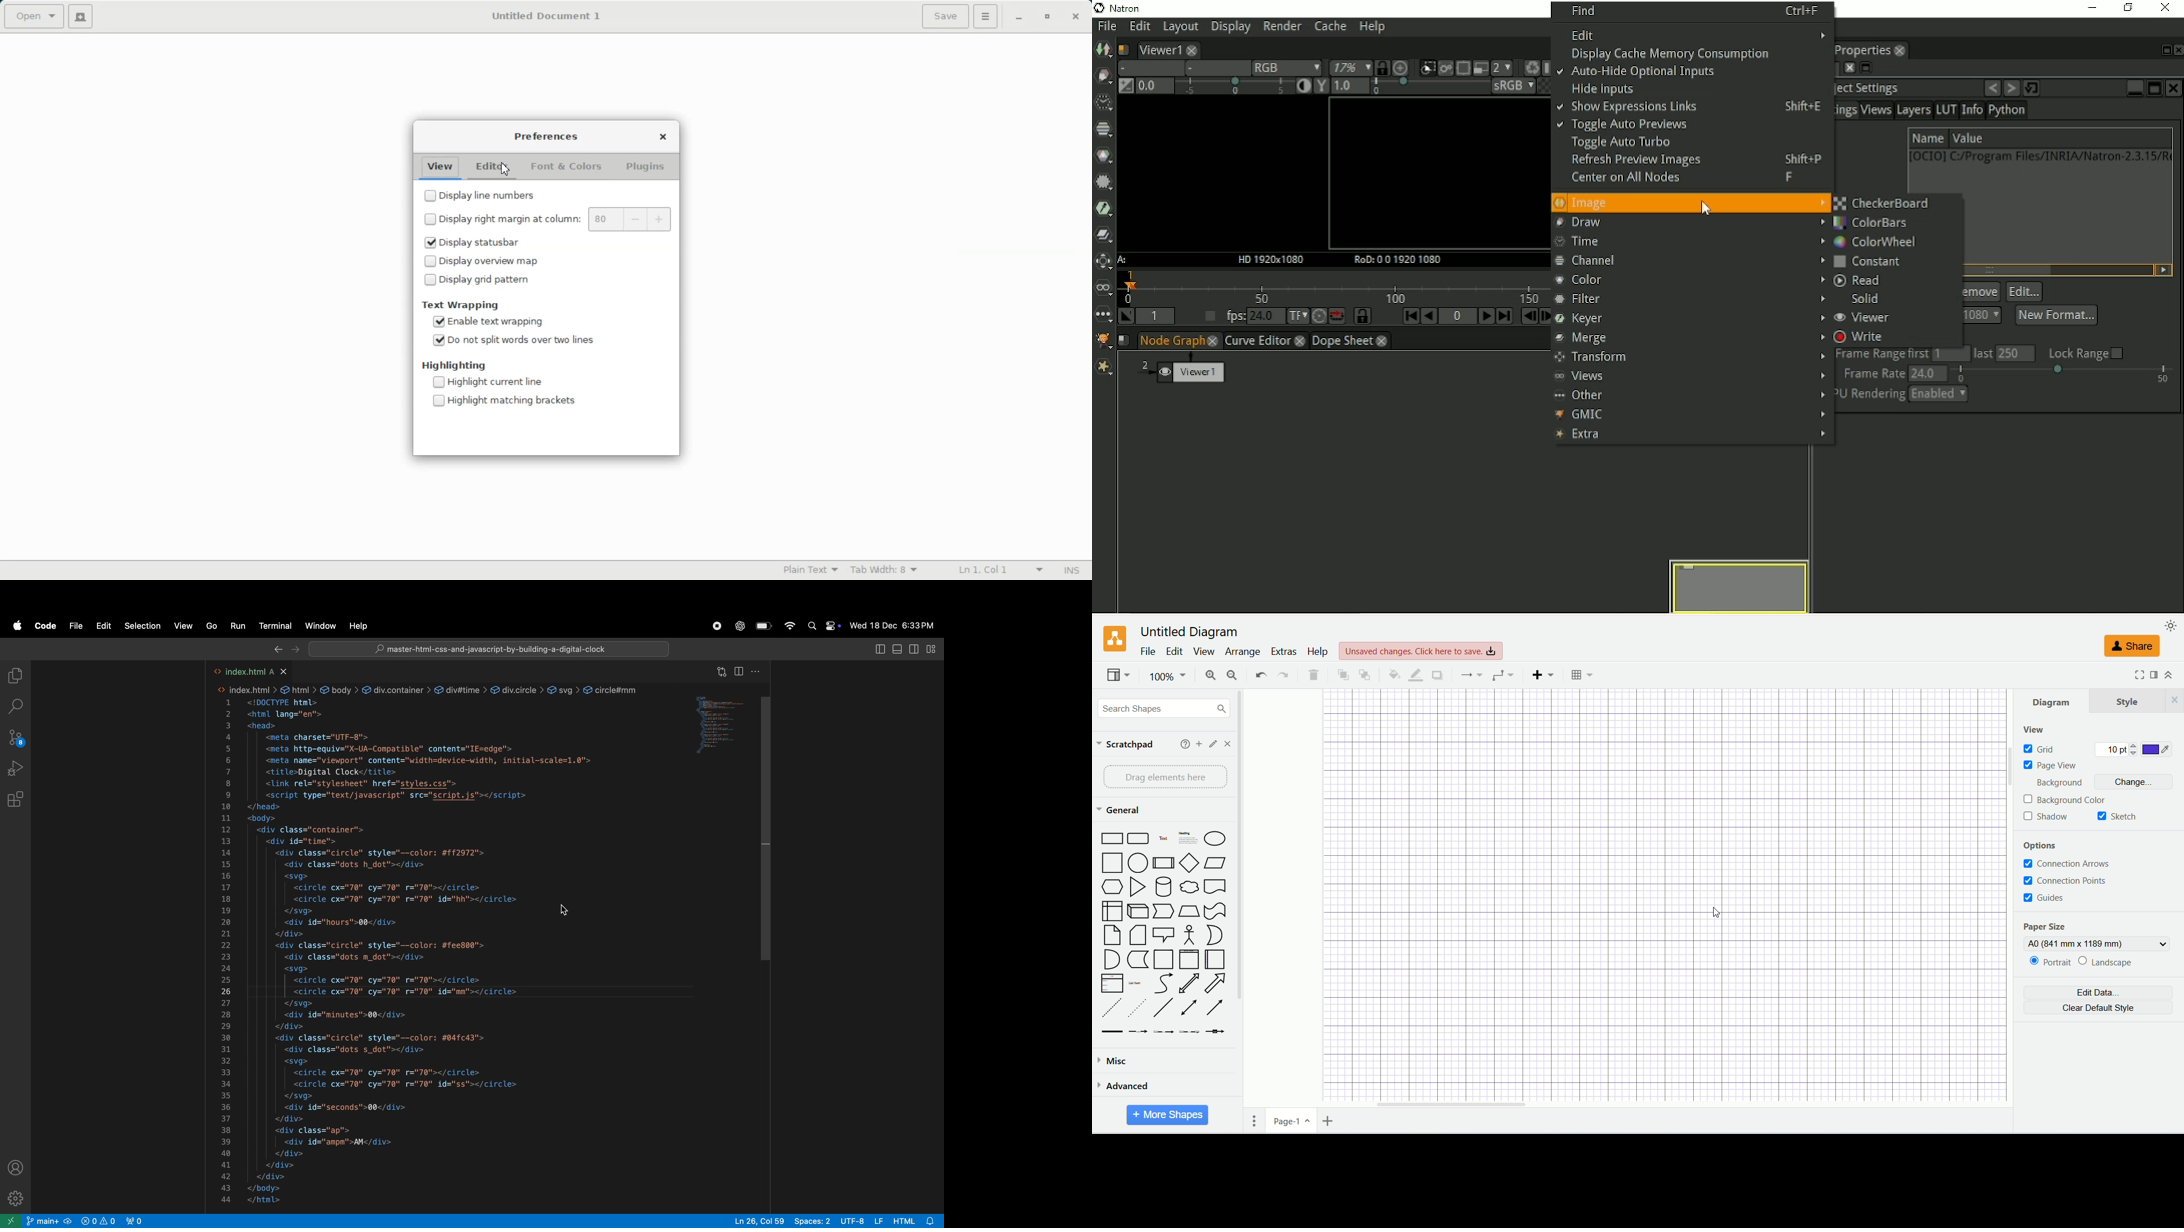 This screenshot has width=2184, height=1232. I want to click on close, so click(1230, 744).